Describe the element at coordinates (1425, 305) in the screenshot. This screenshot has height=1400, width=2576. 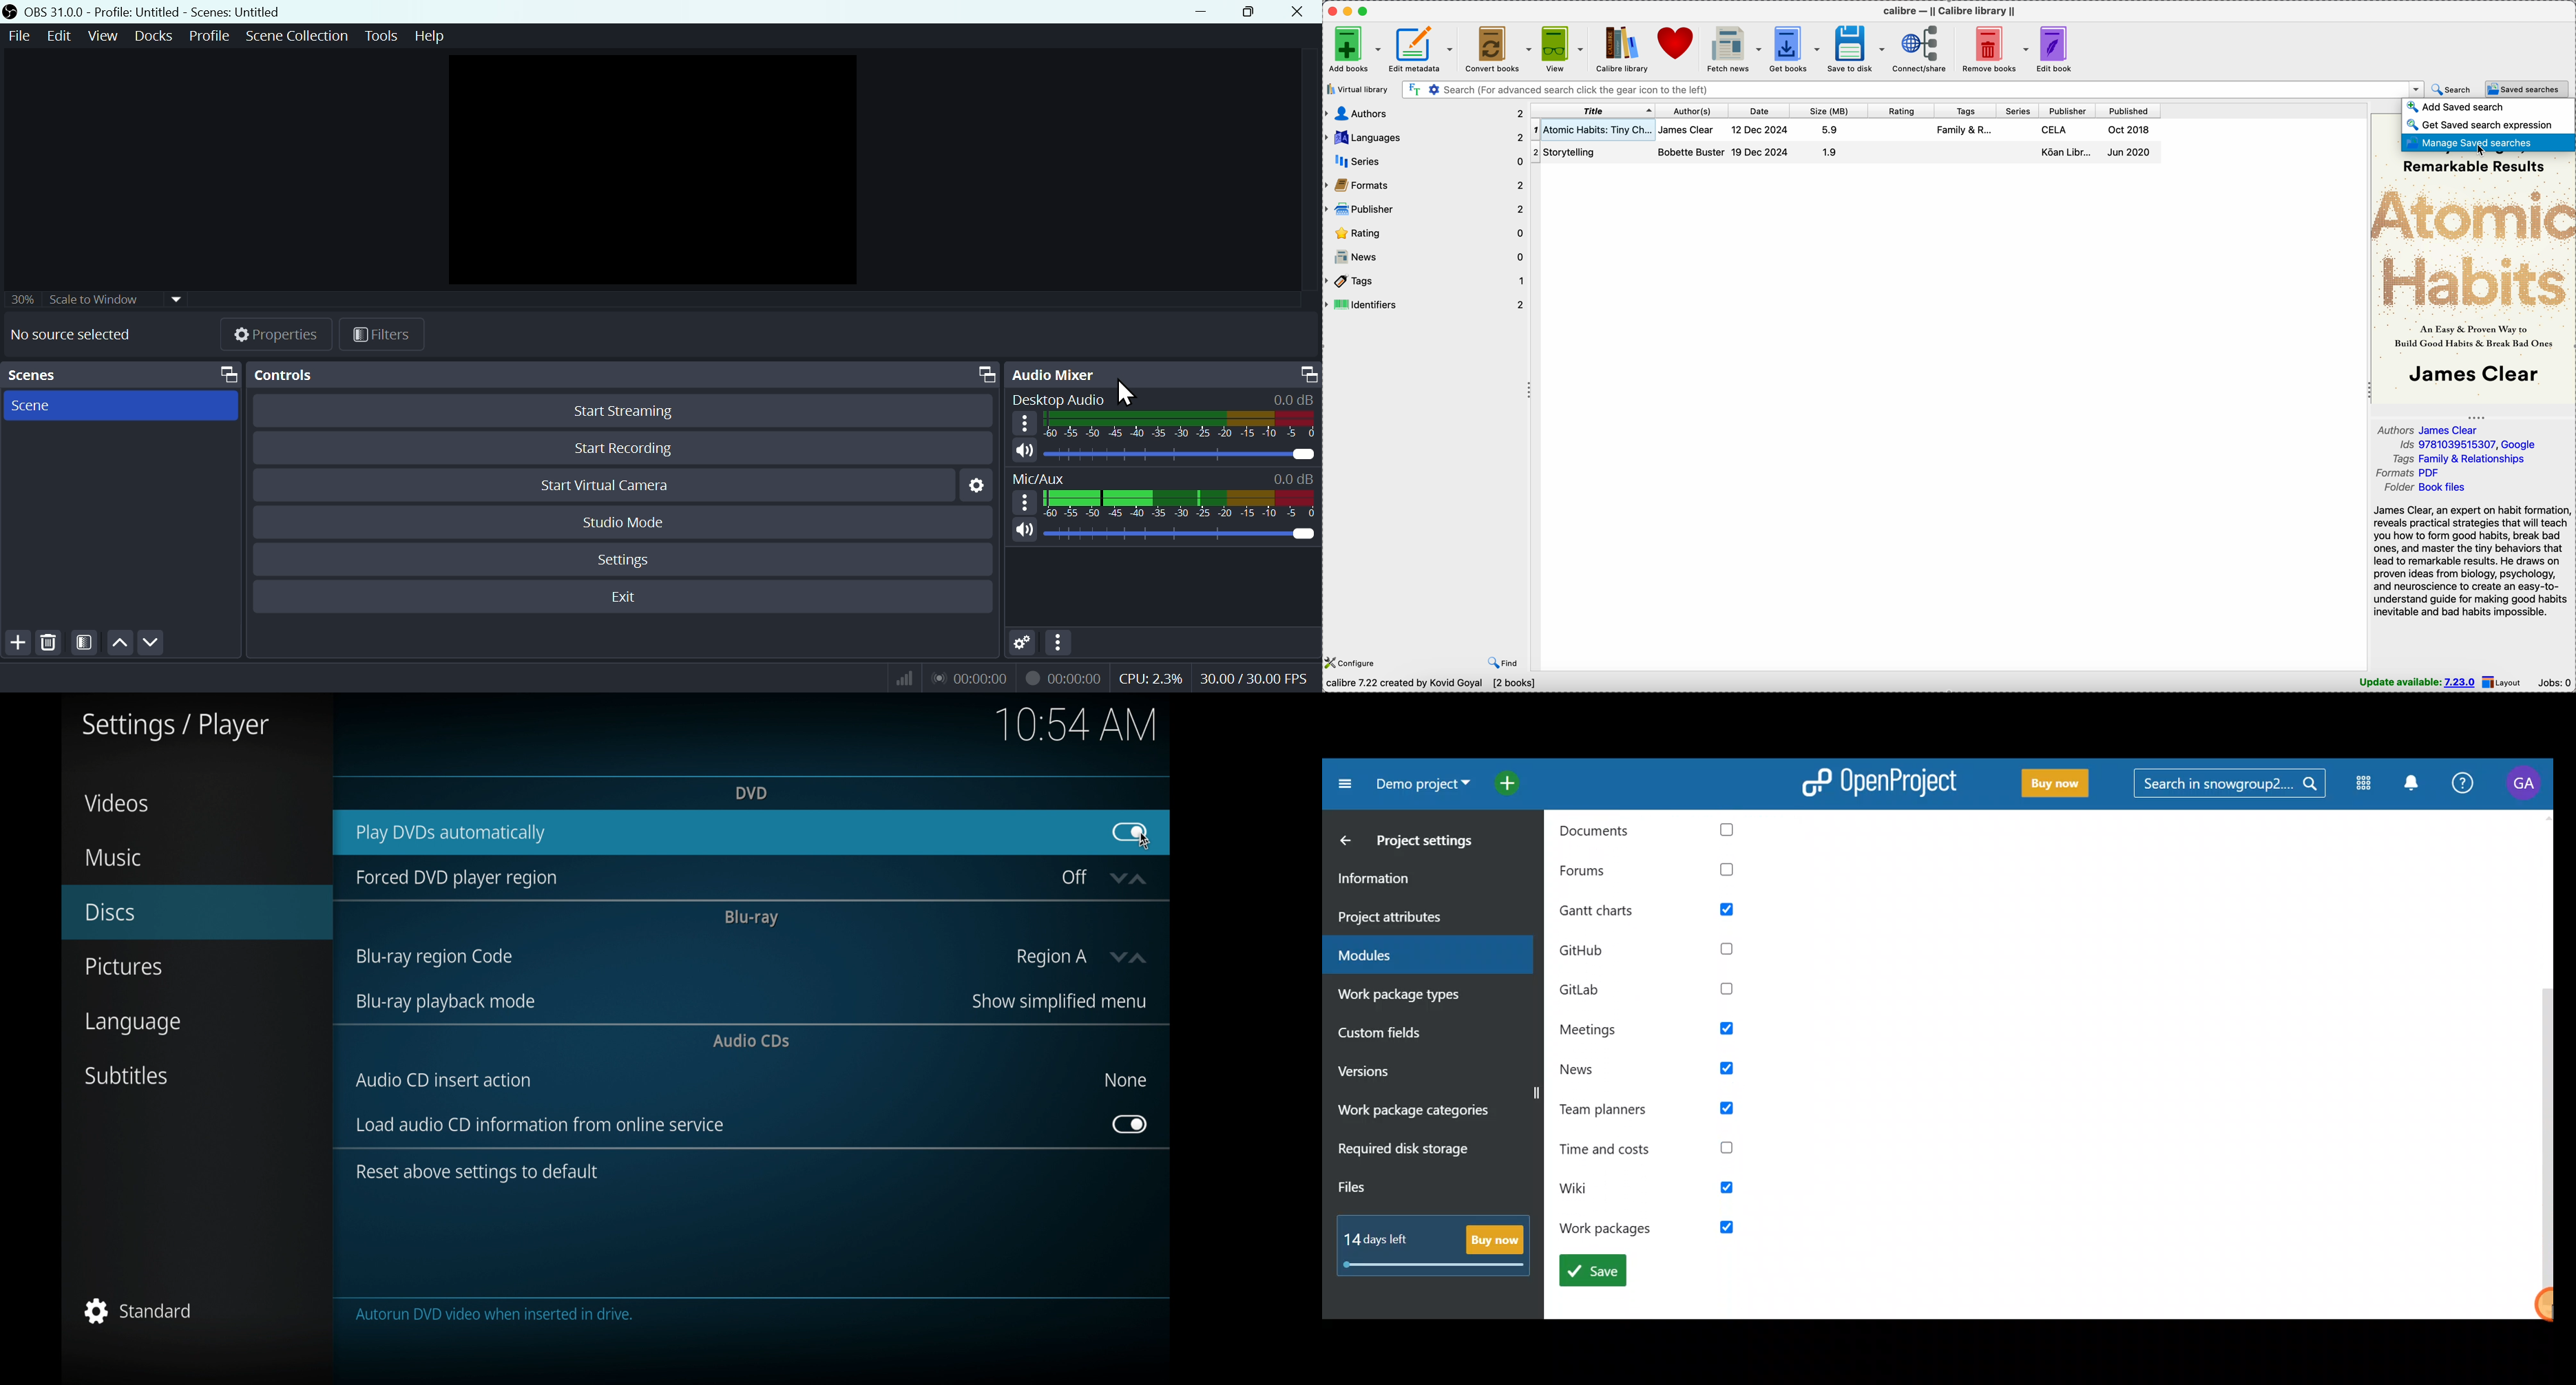
I see `identifiers` at that location.